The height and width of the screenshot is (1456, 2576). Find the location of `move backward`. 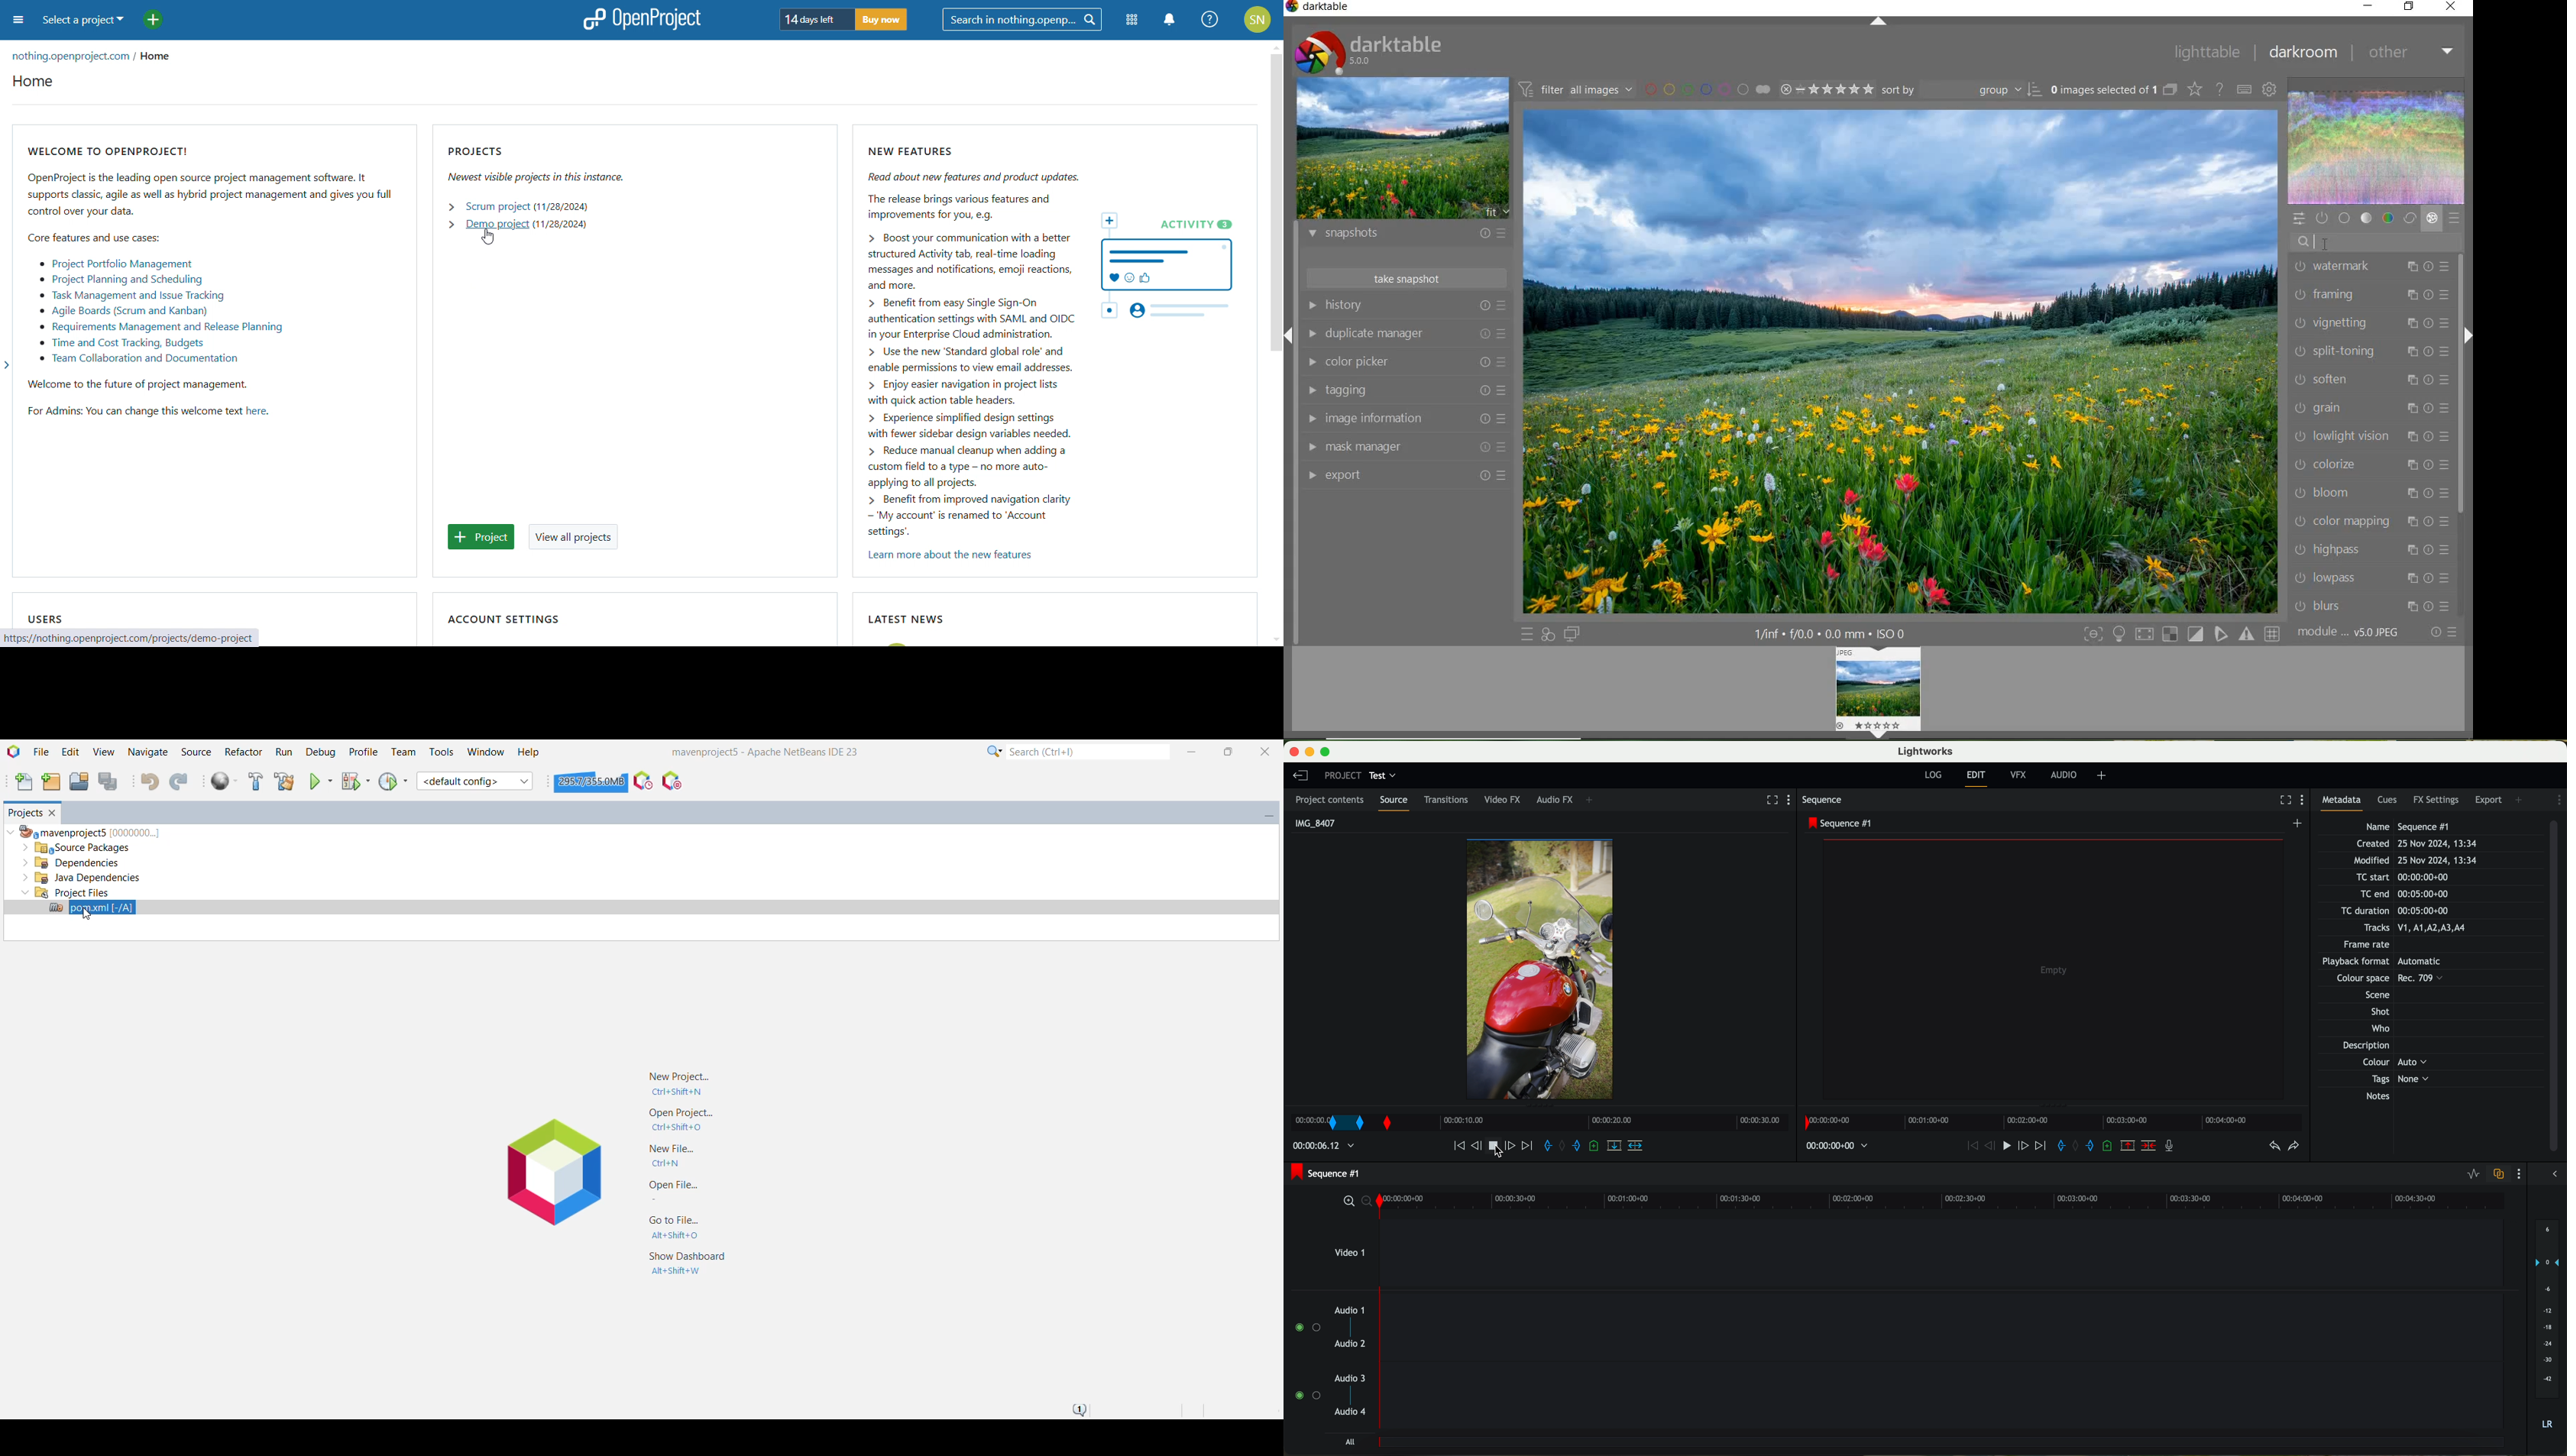

move backward is located at coordinates (1453, 1146).